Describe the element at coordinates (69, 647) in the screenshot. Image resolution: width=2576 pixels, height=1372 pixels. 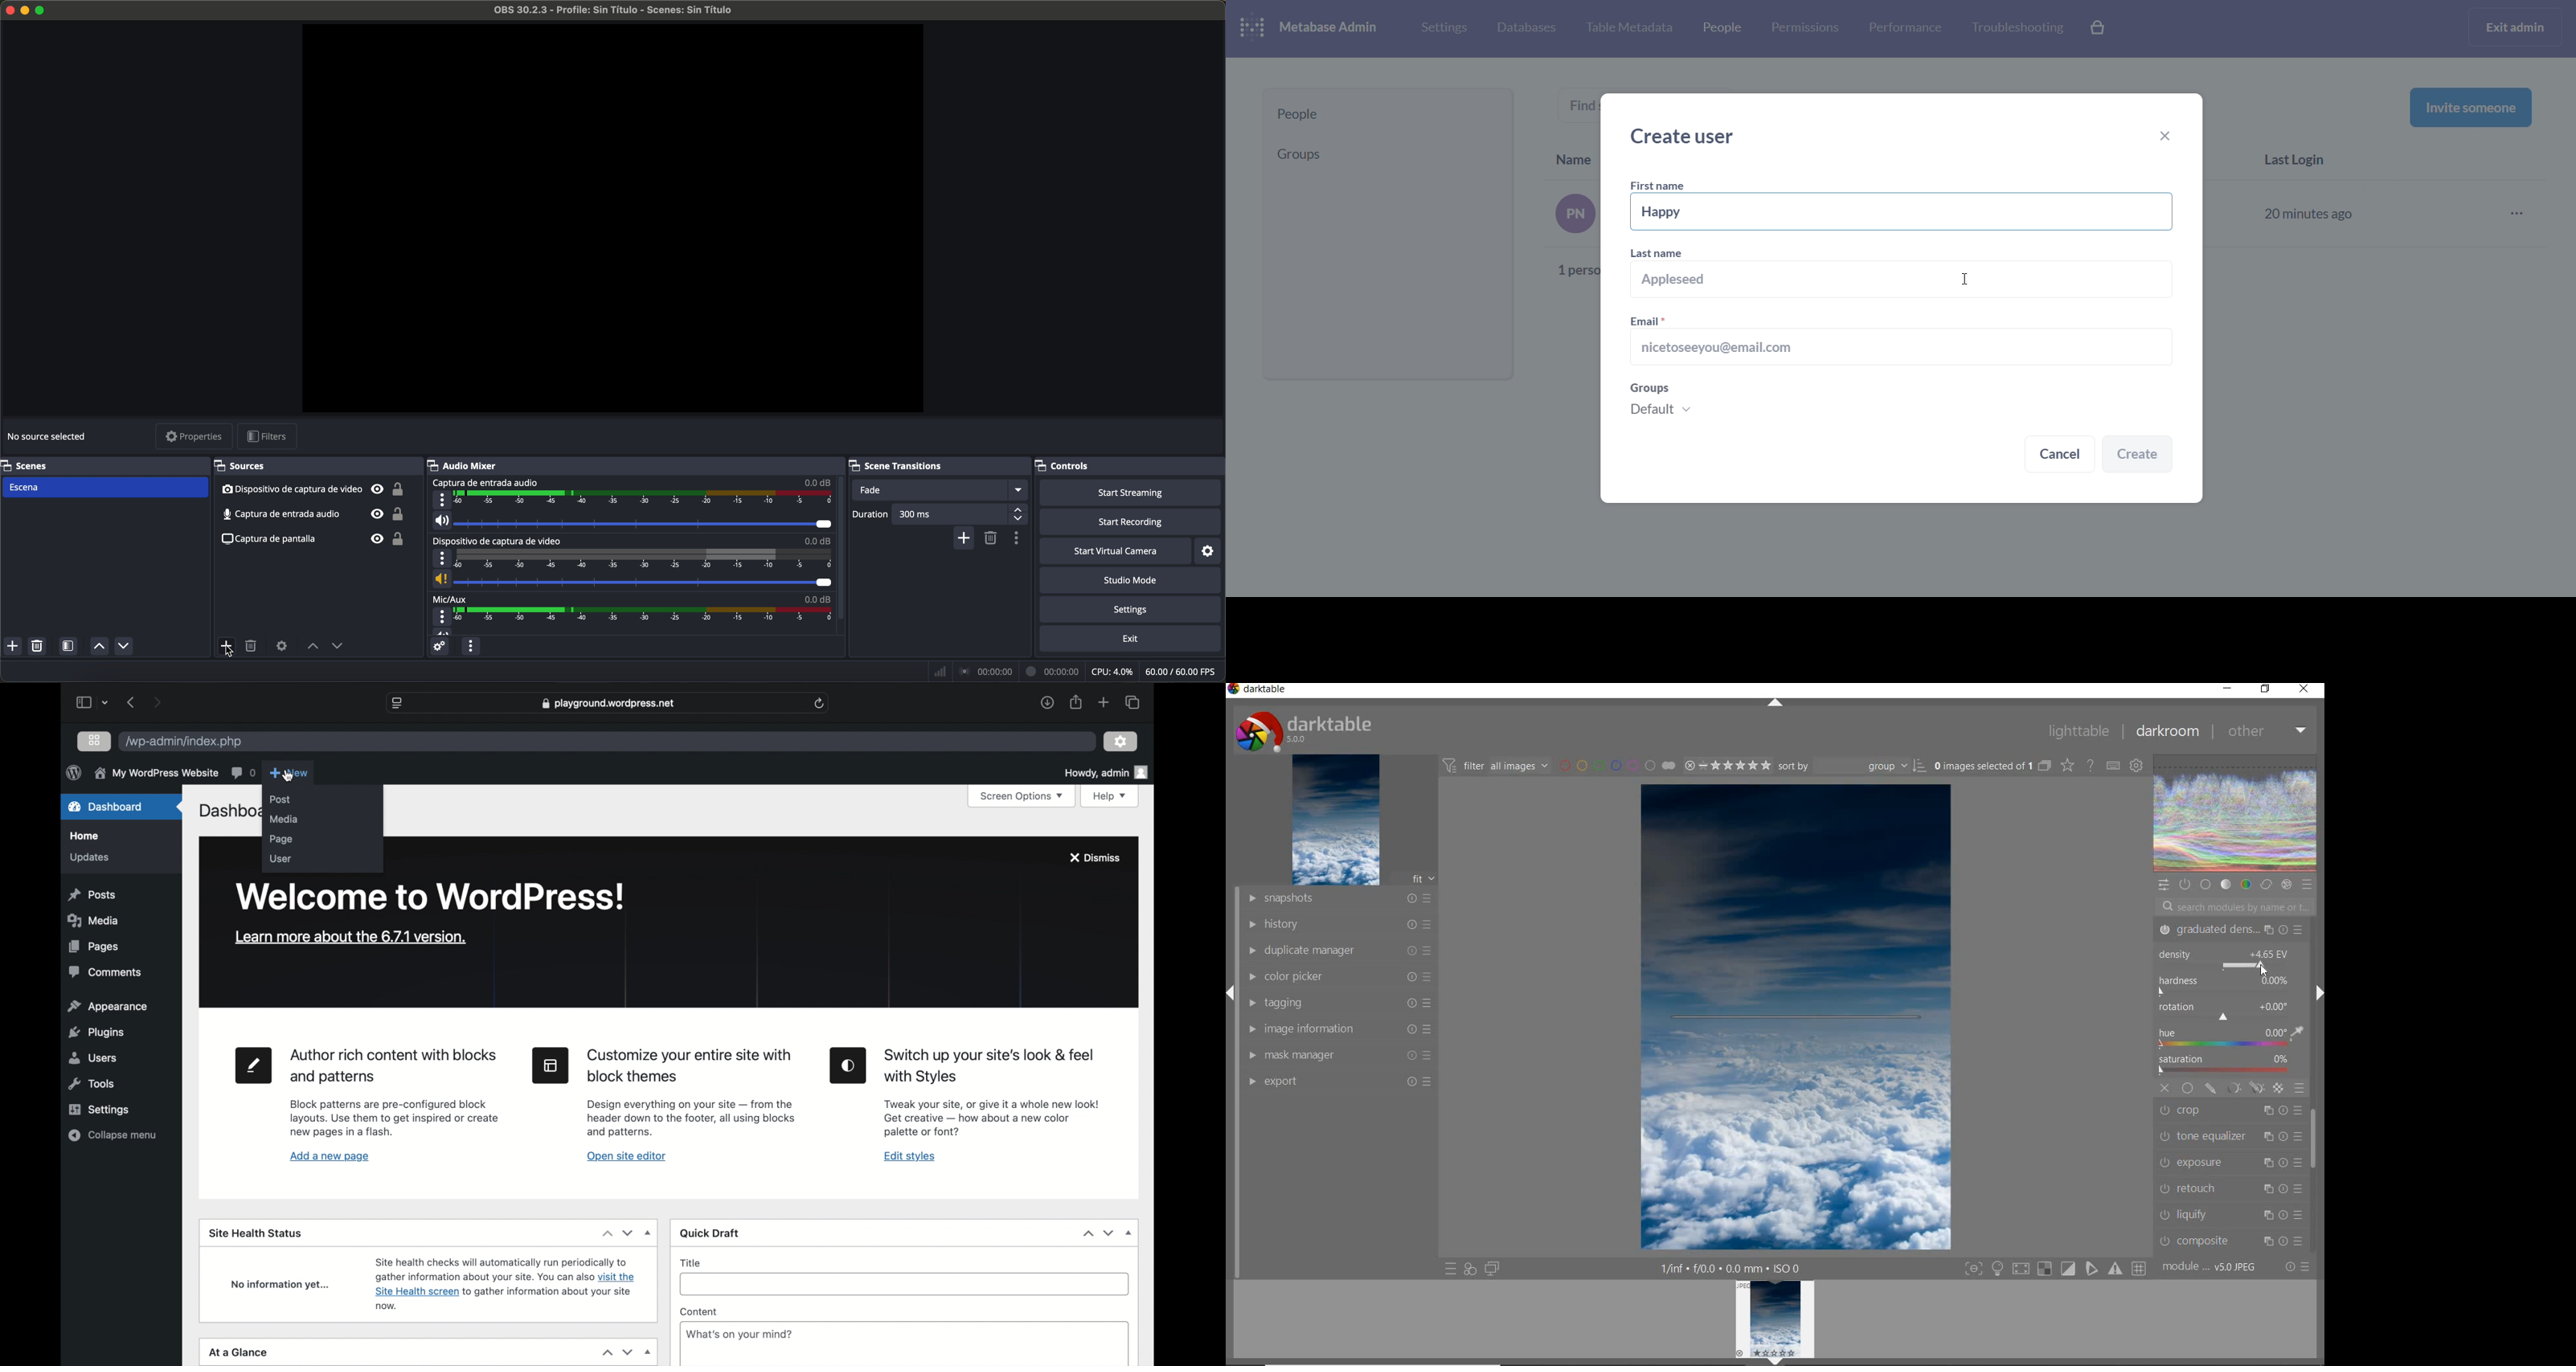
I see `open scene filters` at that location.